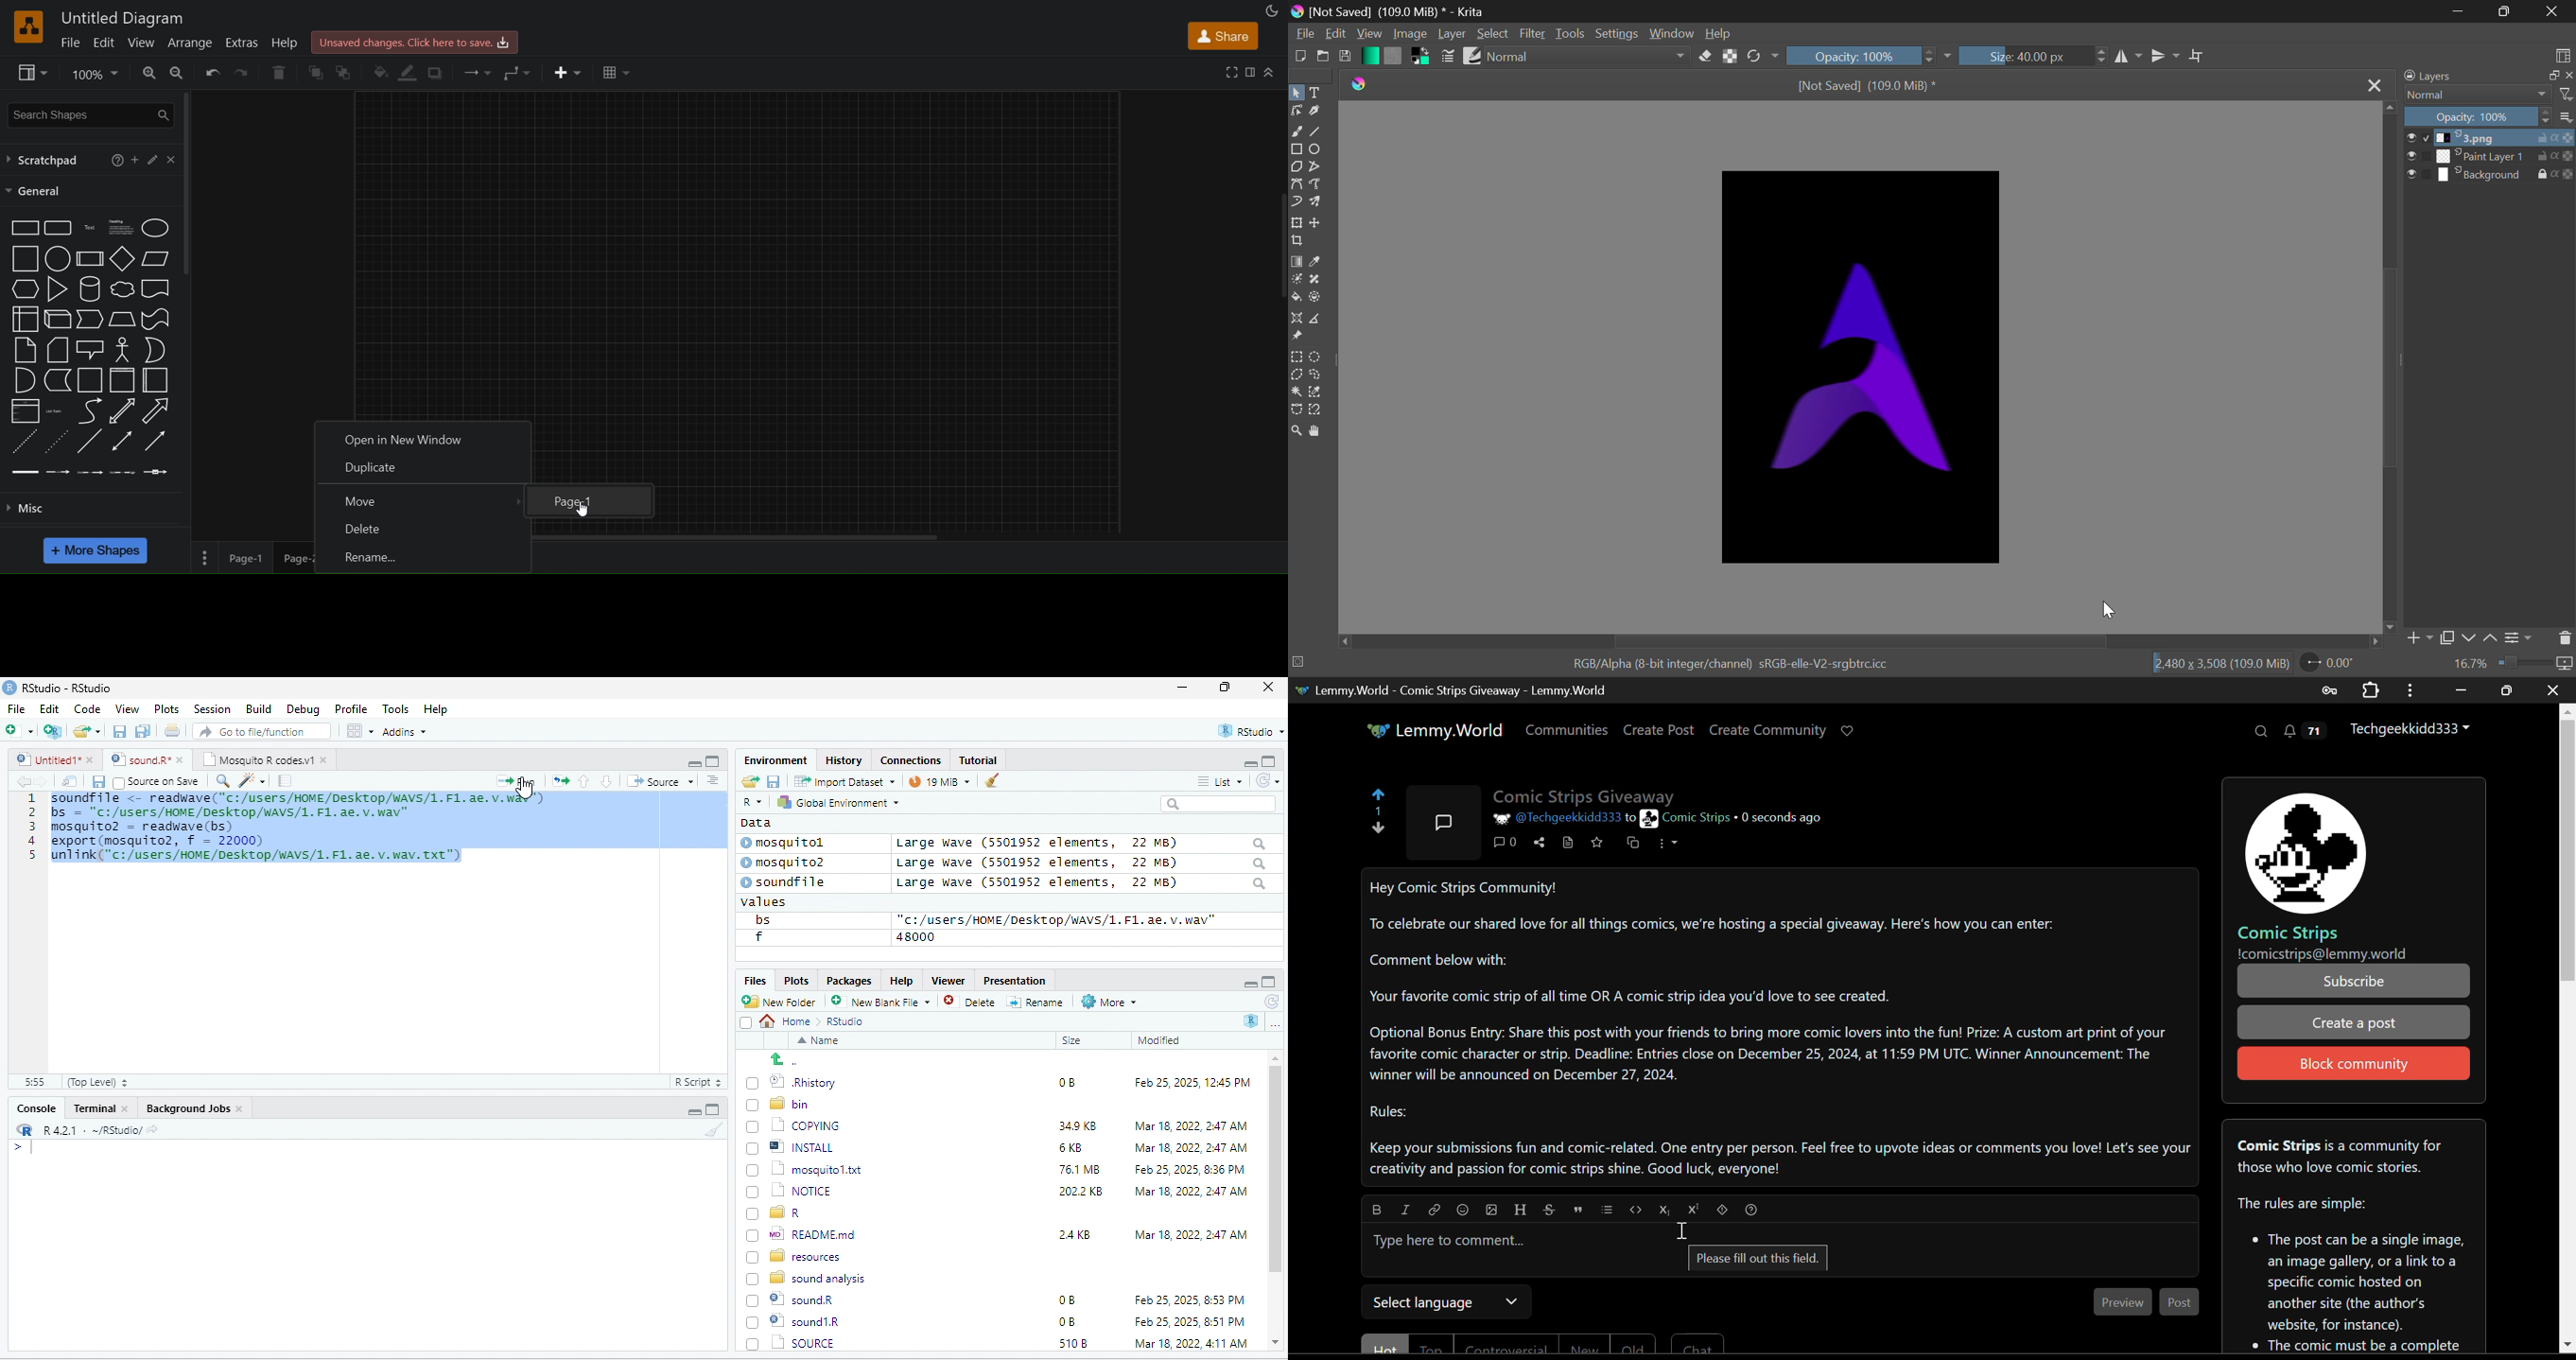  I want to click on 9 mb, so click(939, 783).